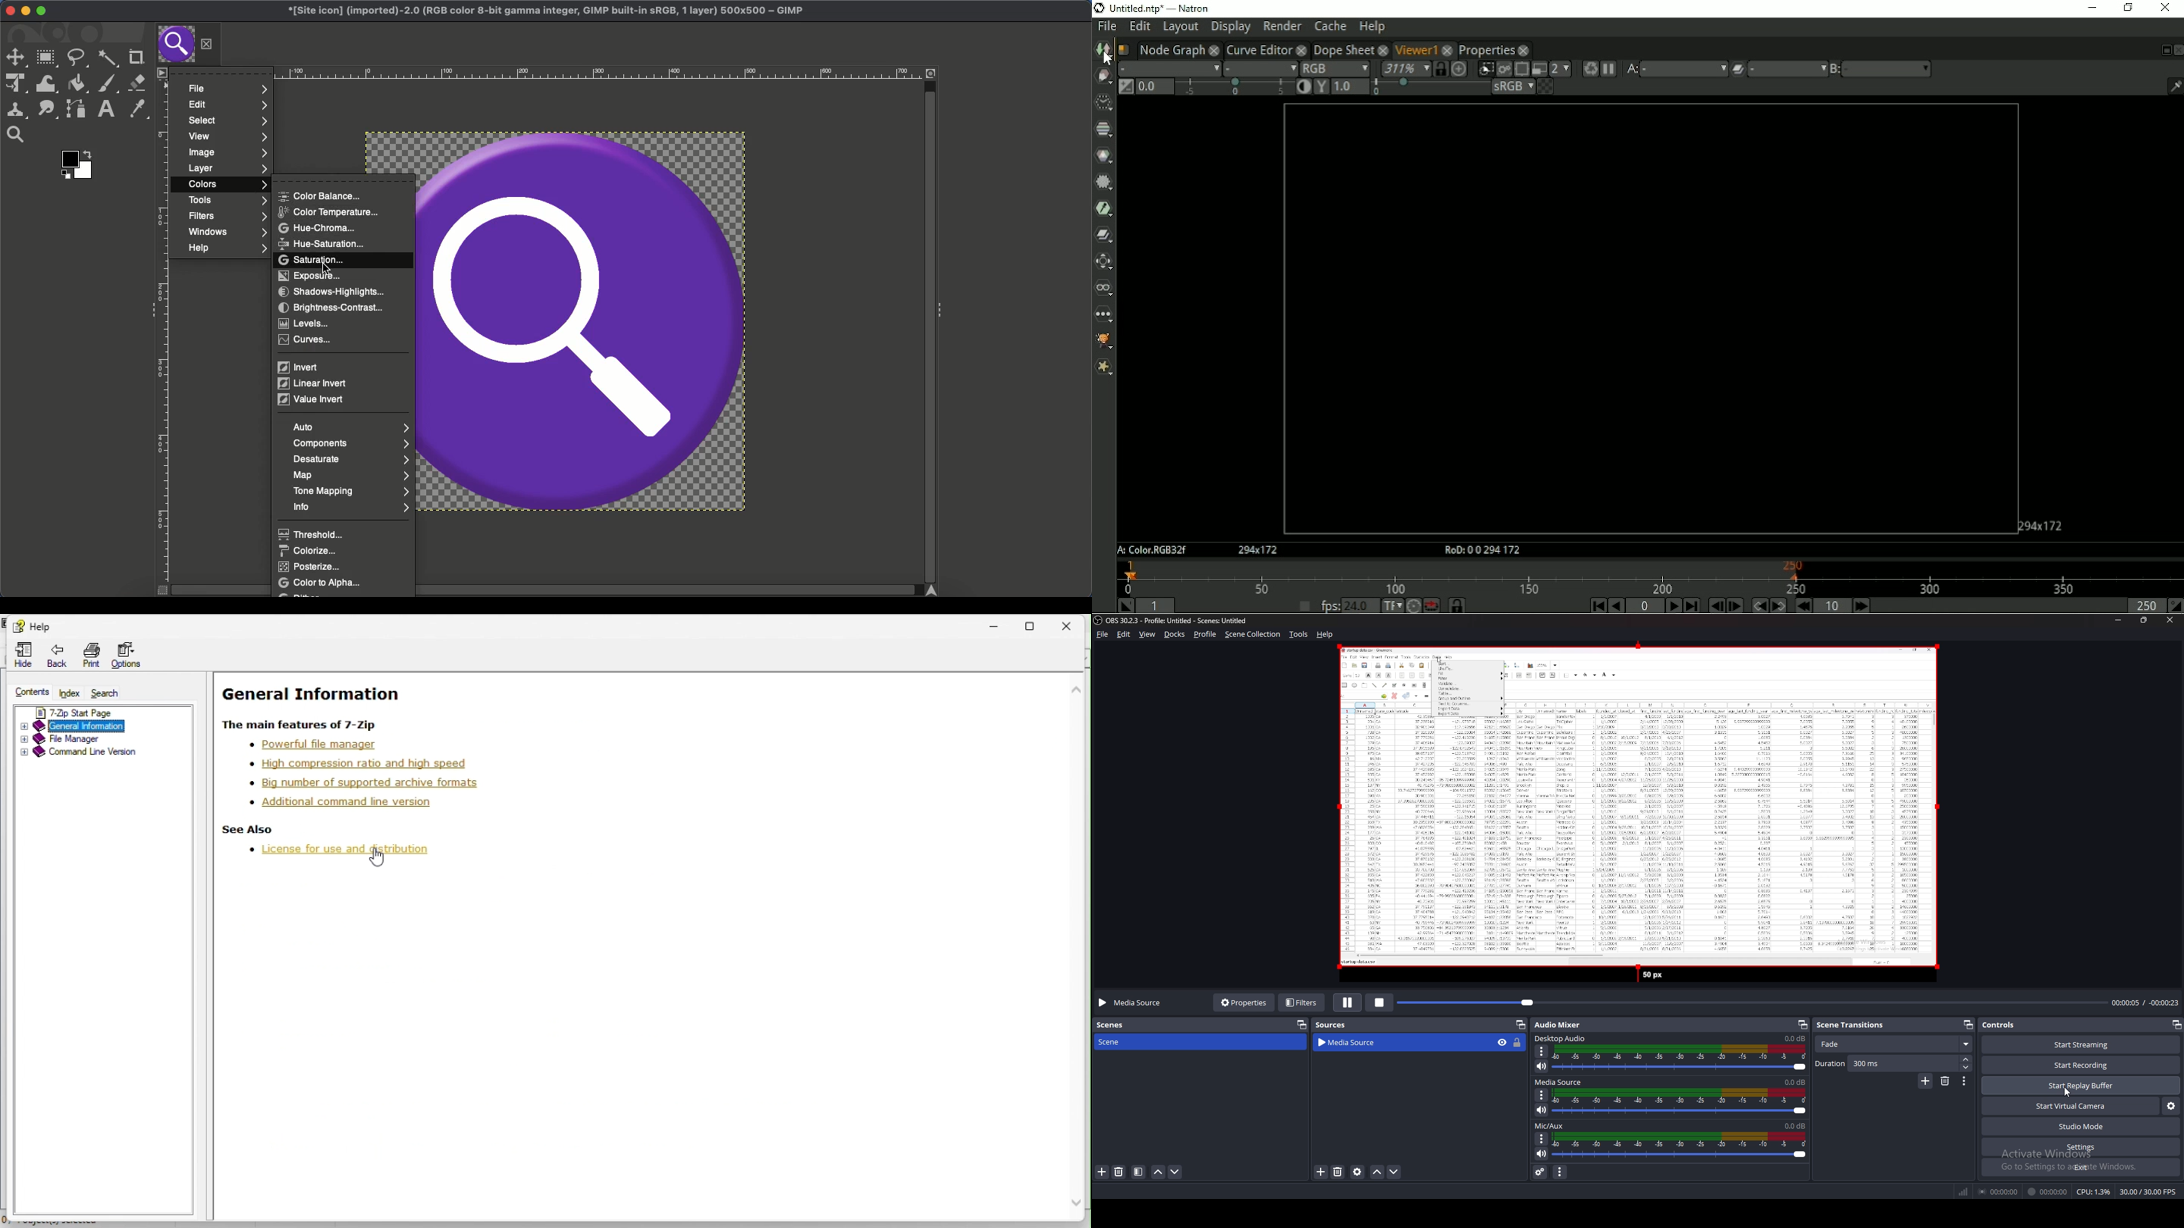  What do you see at coordinates (1378, 1173) in the screenshot?
I see `move source up` at bounding box center [1378, 1173].